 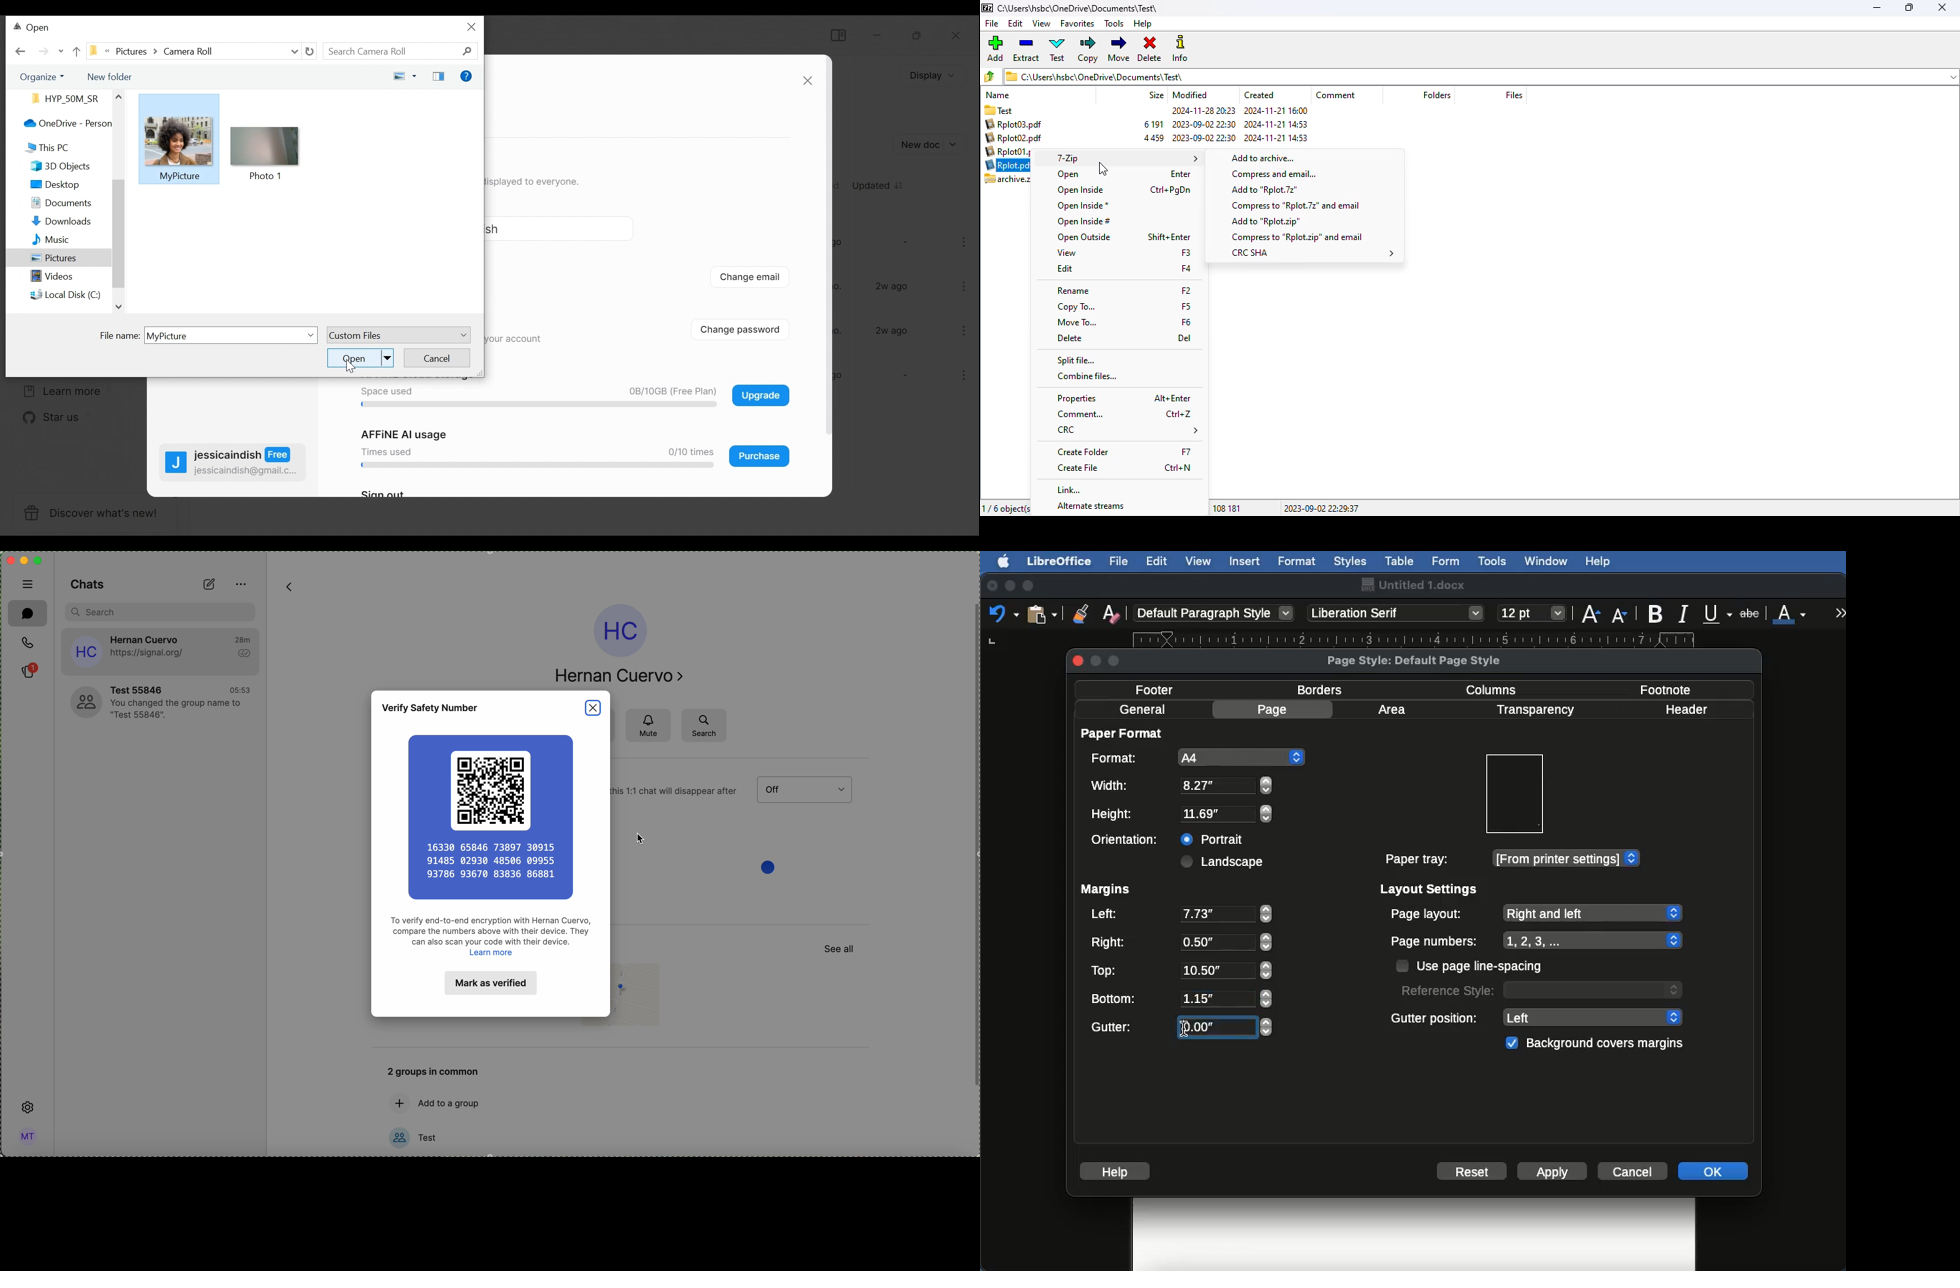 I want to click on -, so click(x=905, y=241).